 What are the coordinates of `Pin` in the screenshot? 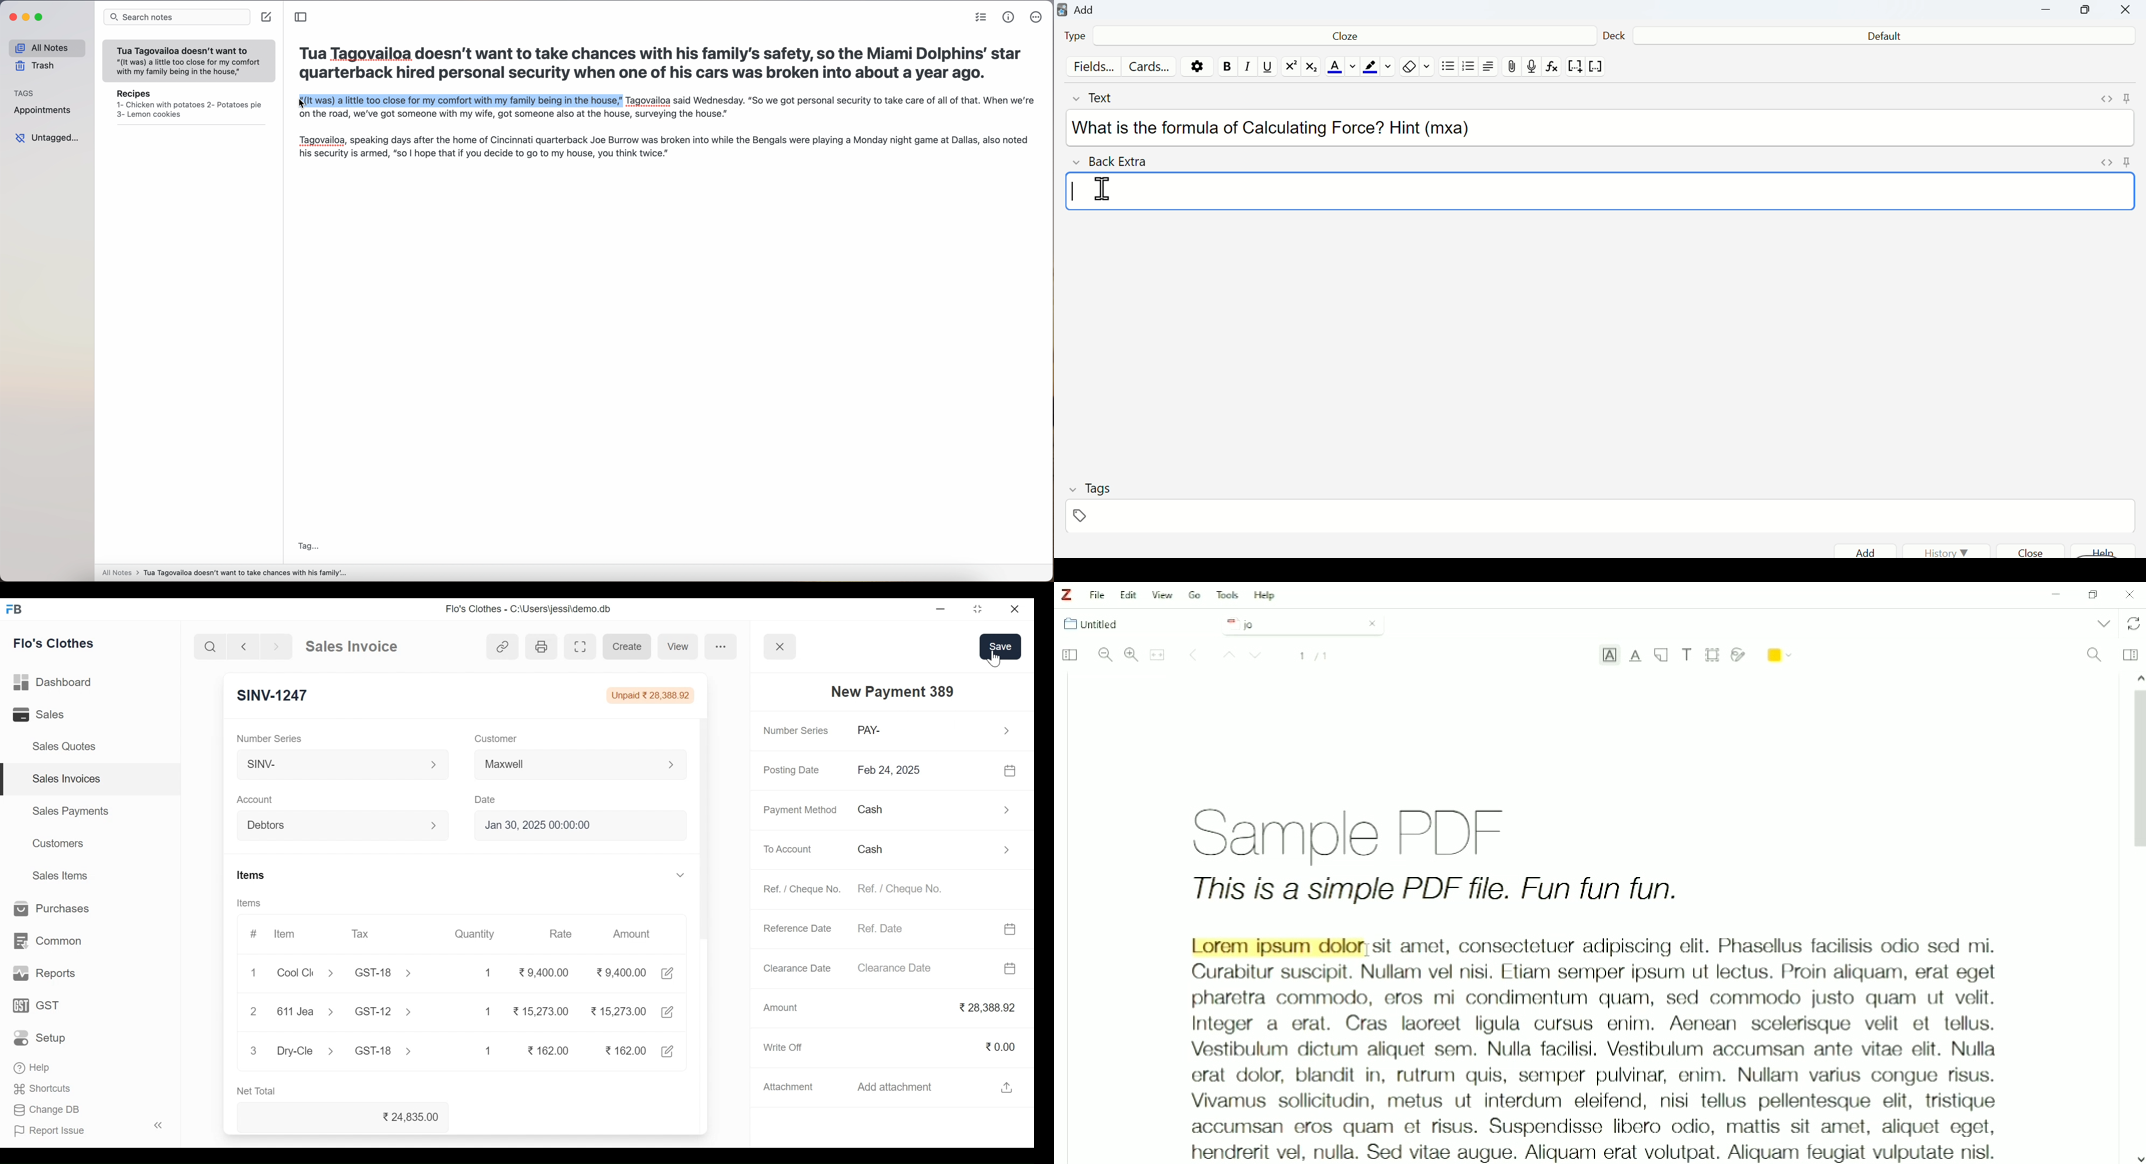 It's located at (2126, 161).